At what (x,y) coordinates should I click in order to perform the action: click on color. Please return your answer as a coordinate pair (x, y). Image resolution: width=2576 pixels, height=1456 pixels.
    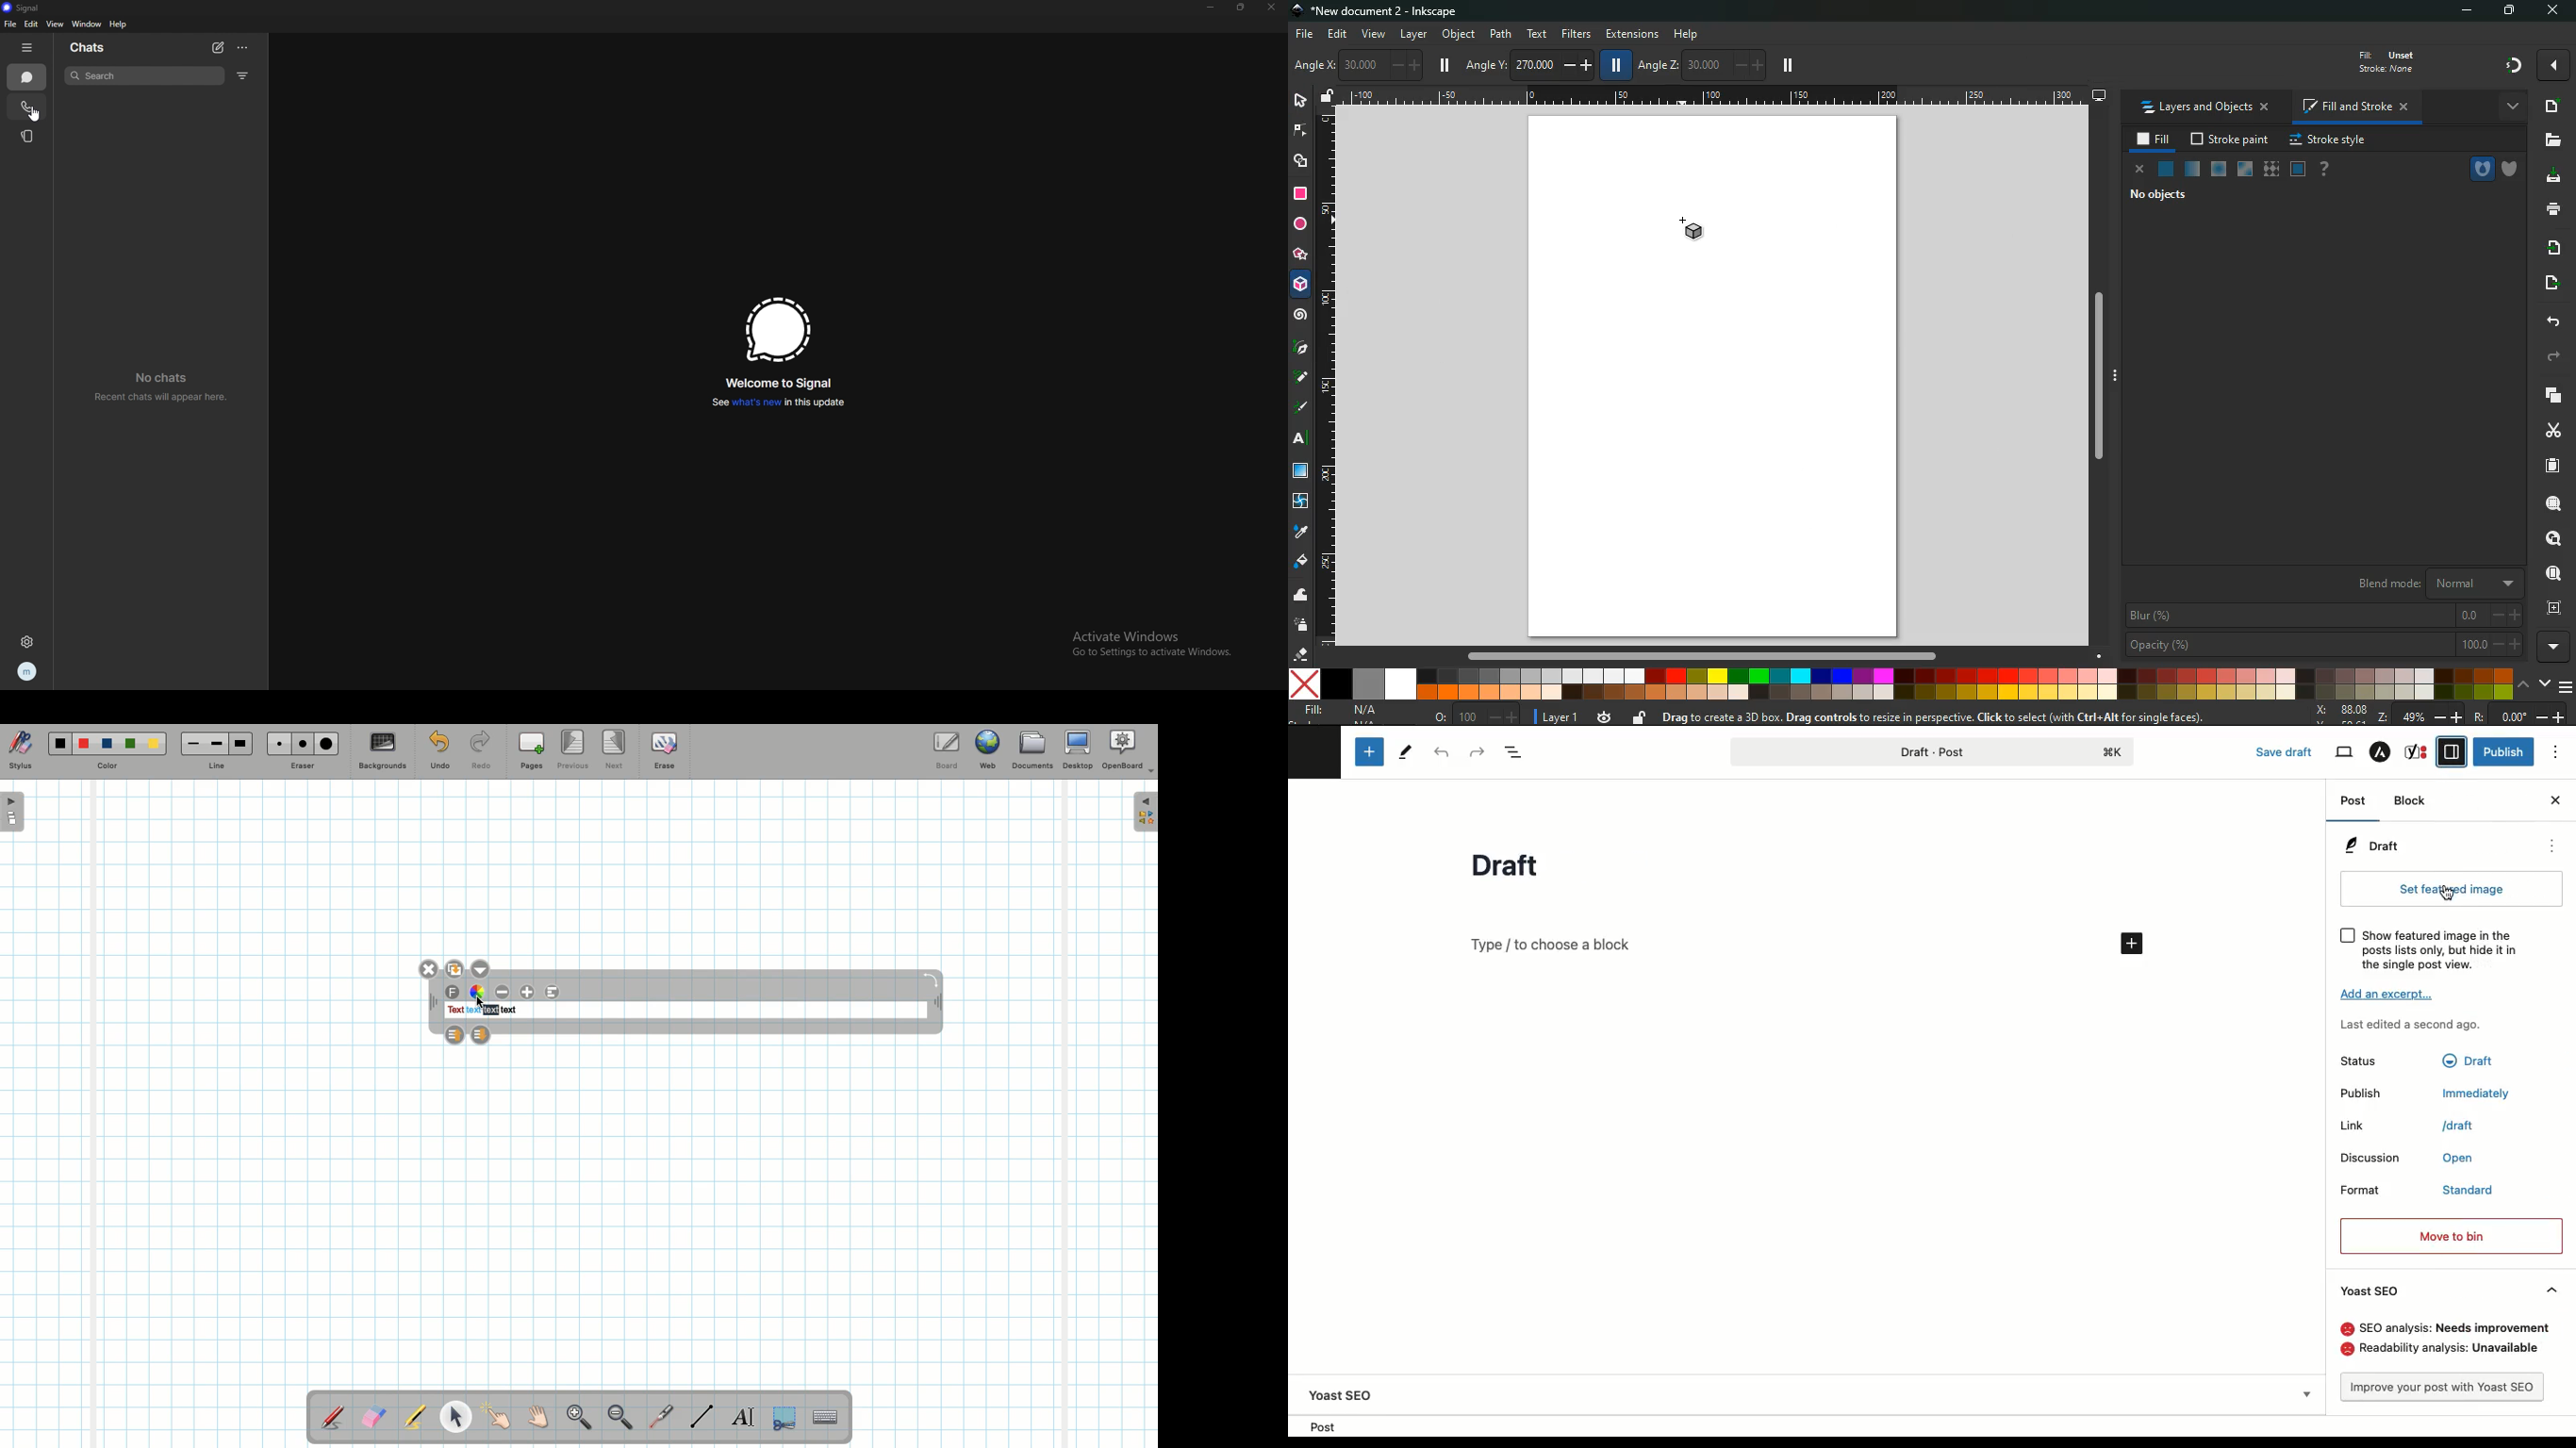
    Looking at the image, I should click on (1902, 683).